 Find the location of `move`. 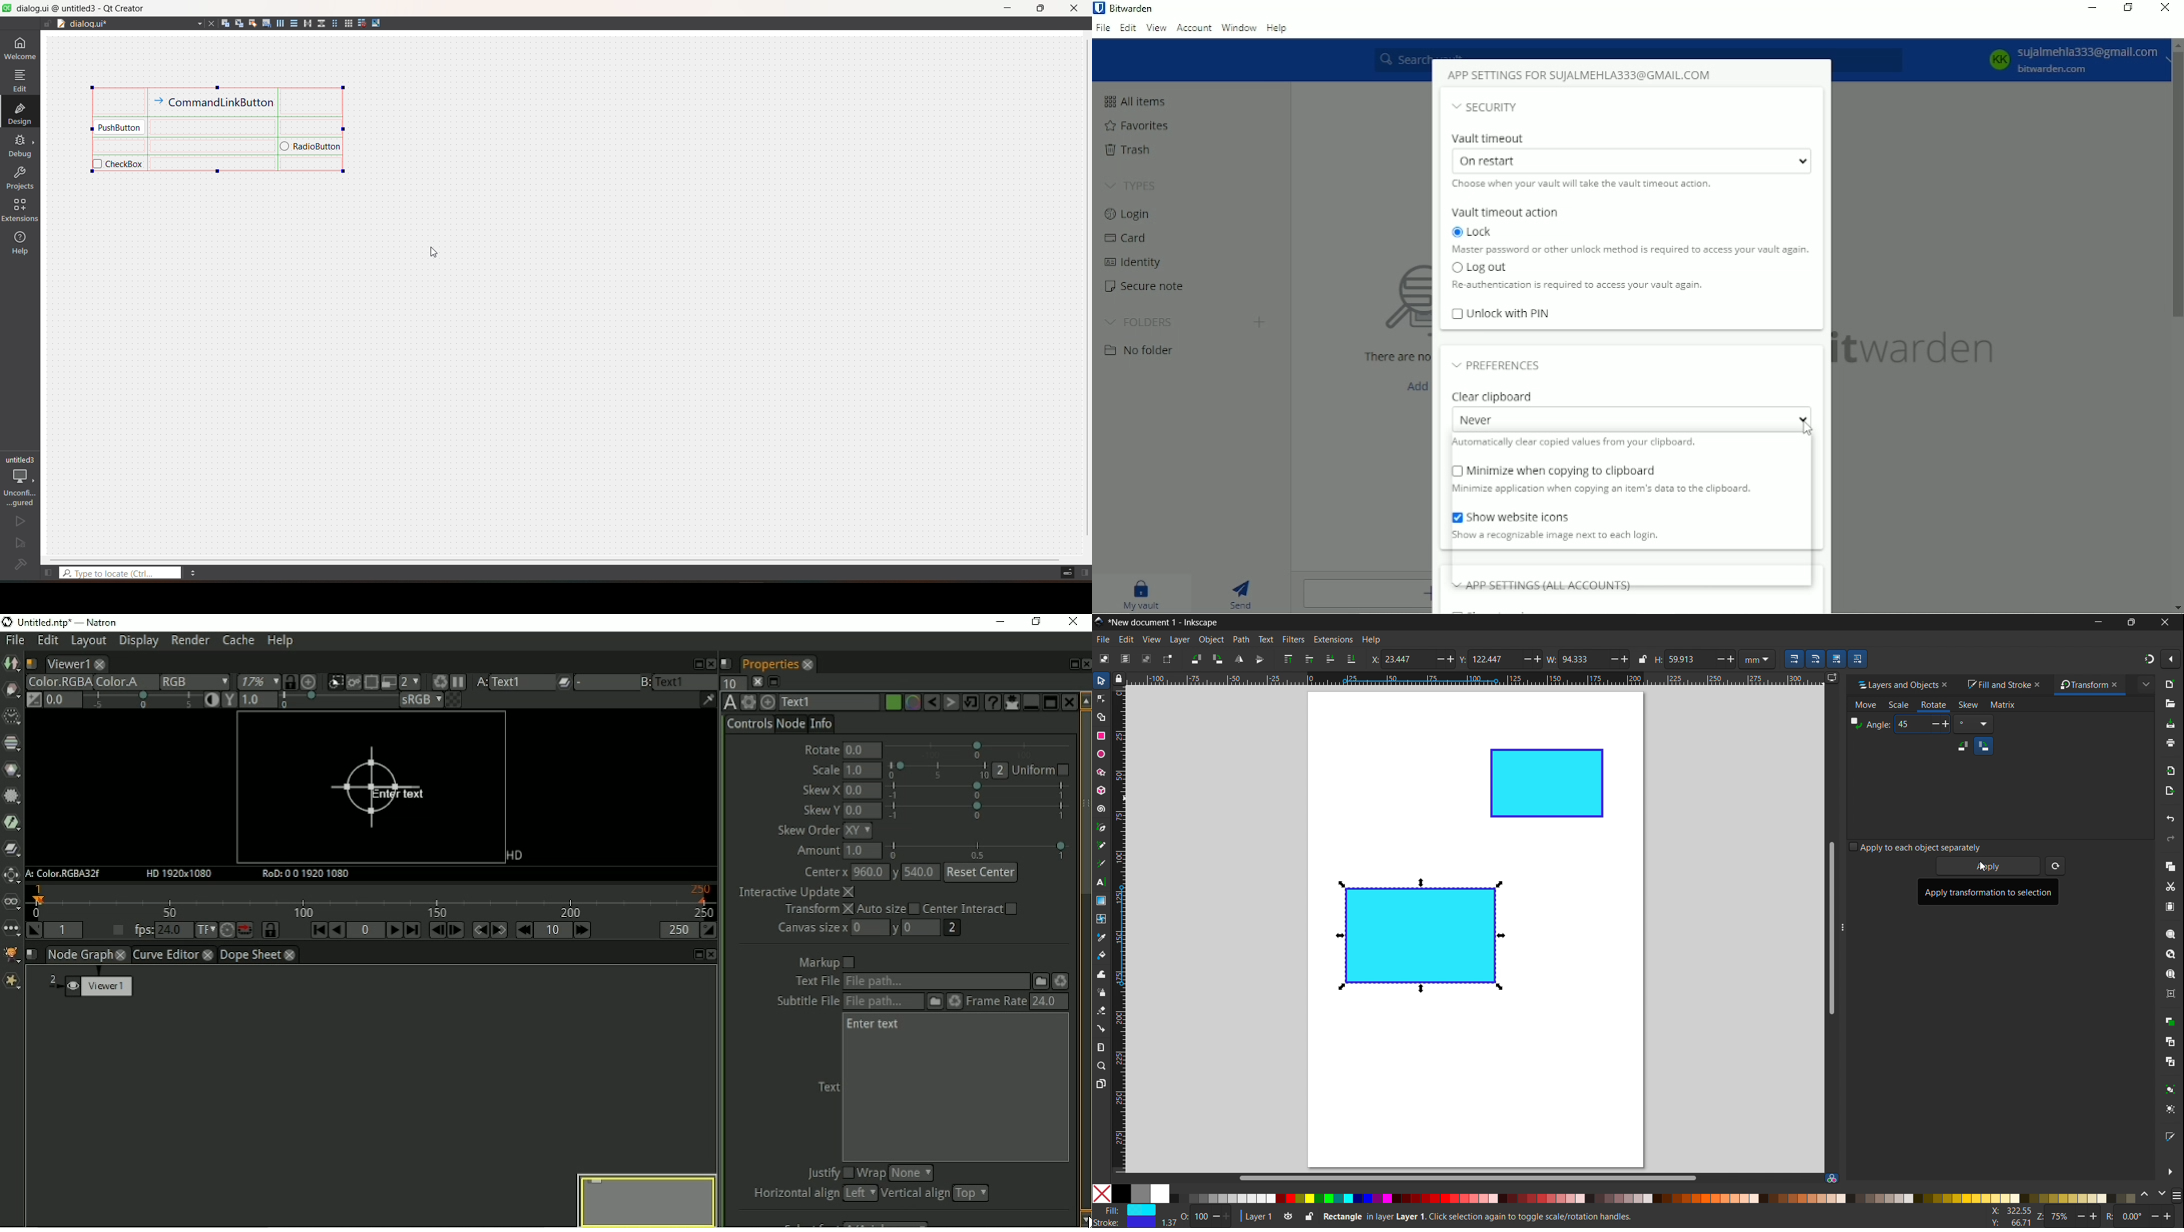

move is located at coordinates (1866, 706).